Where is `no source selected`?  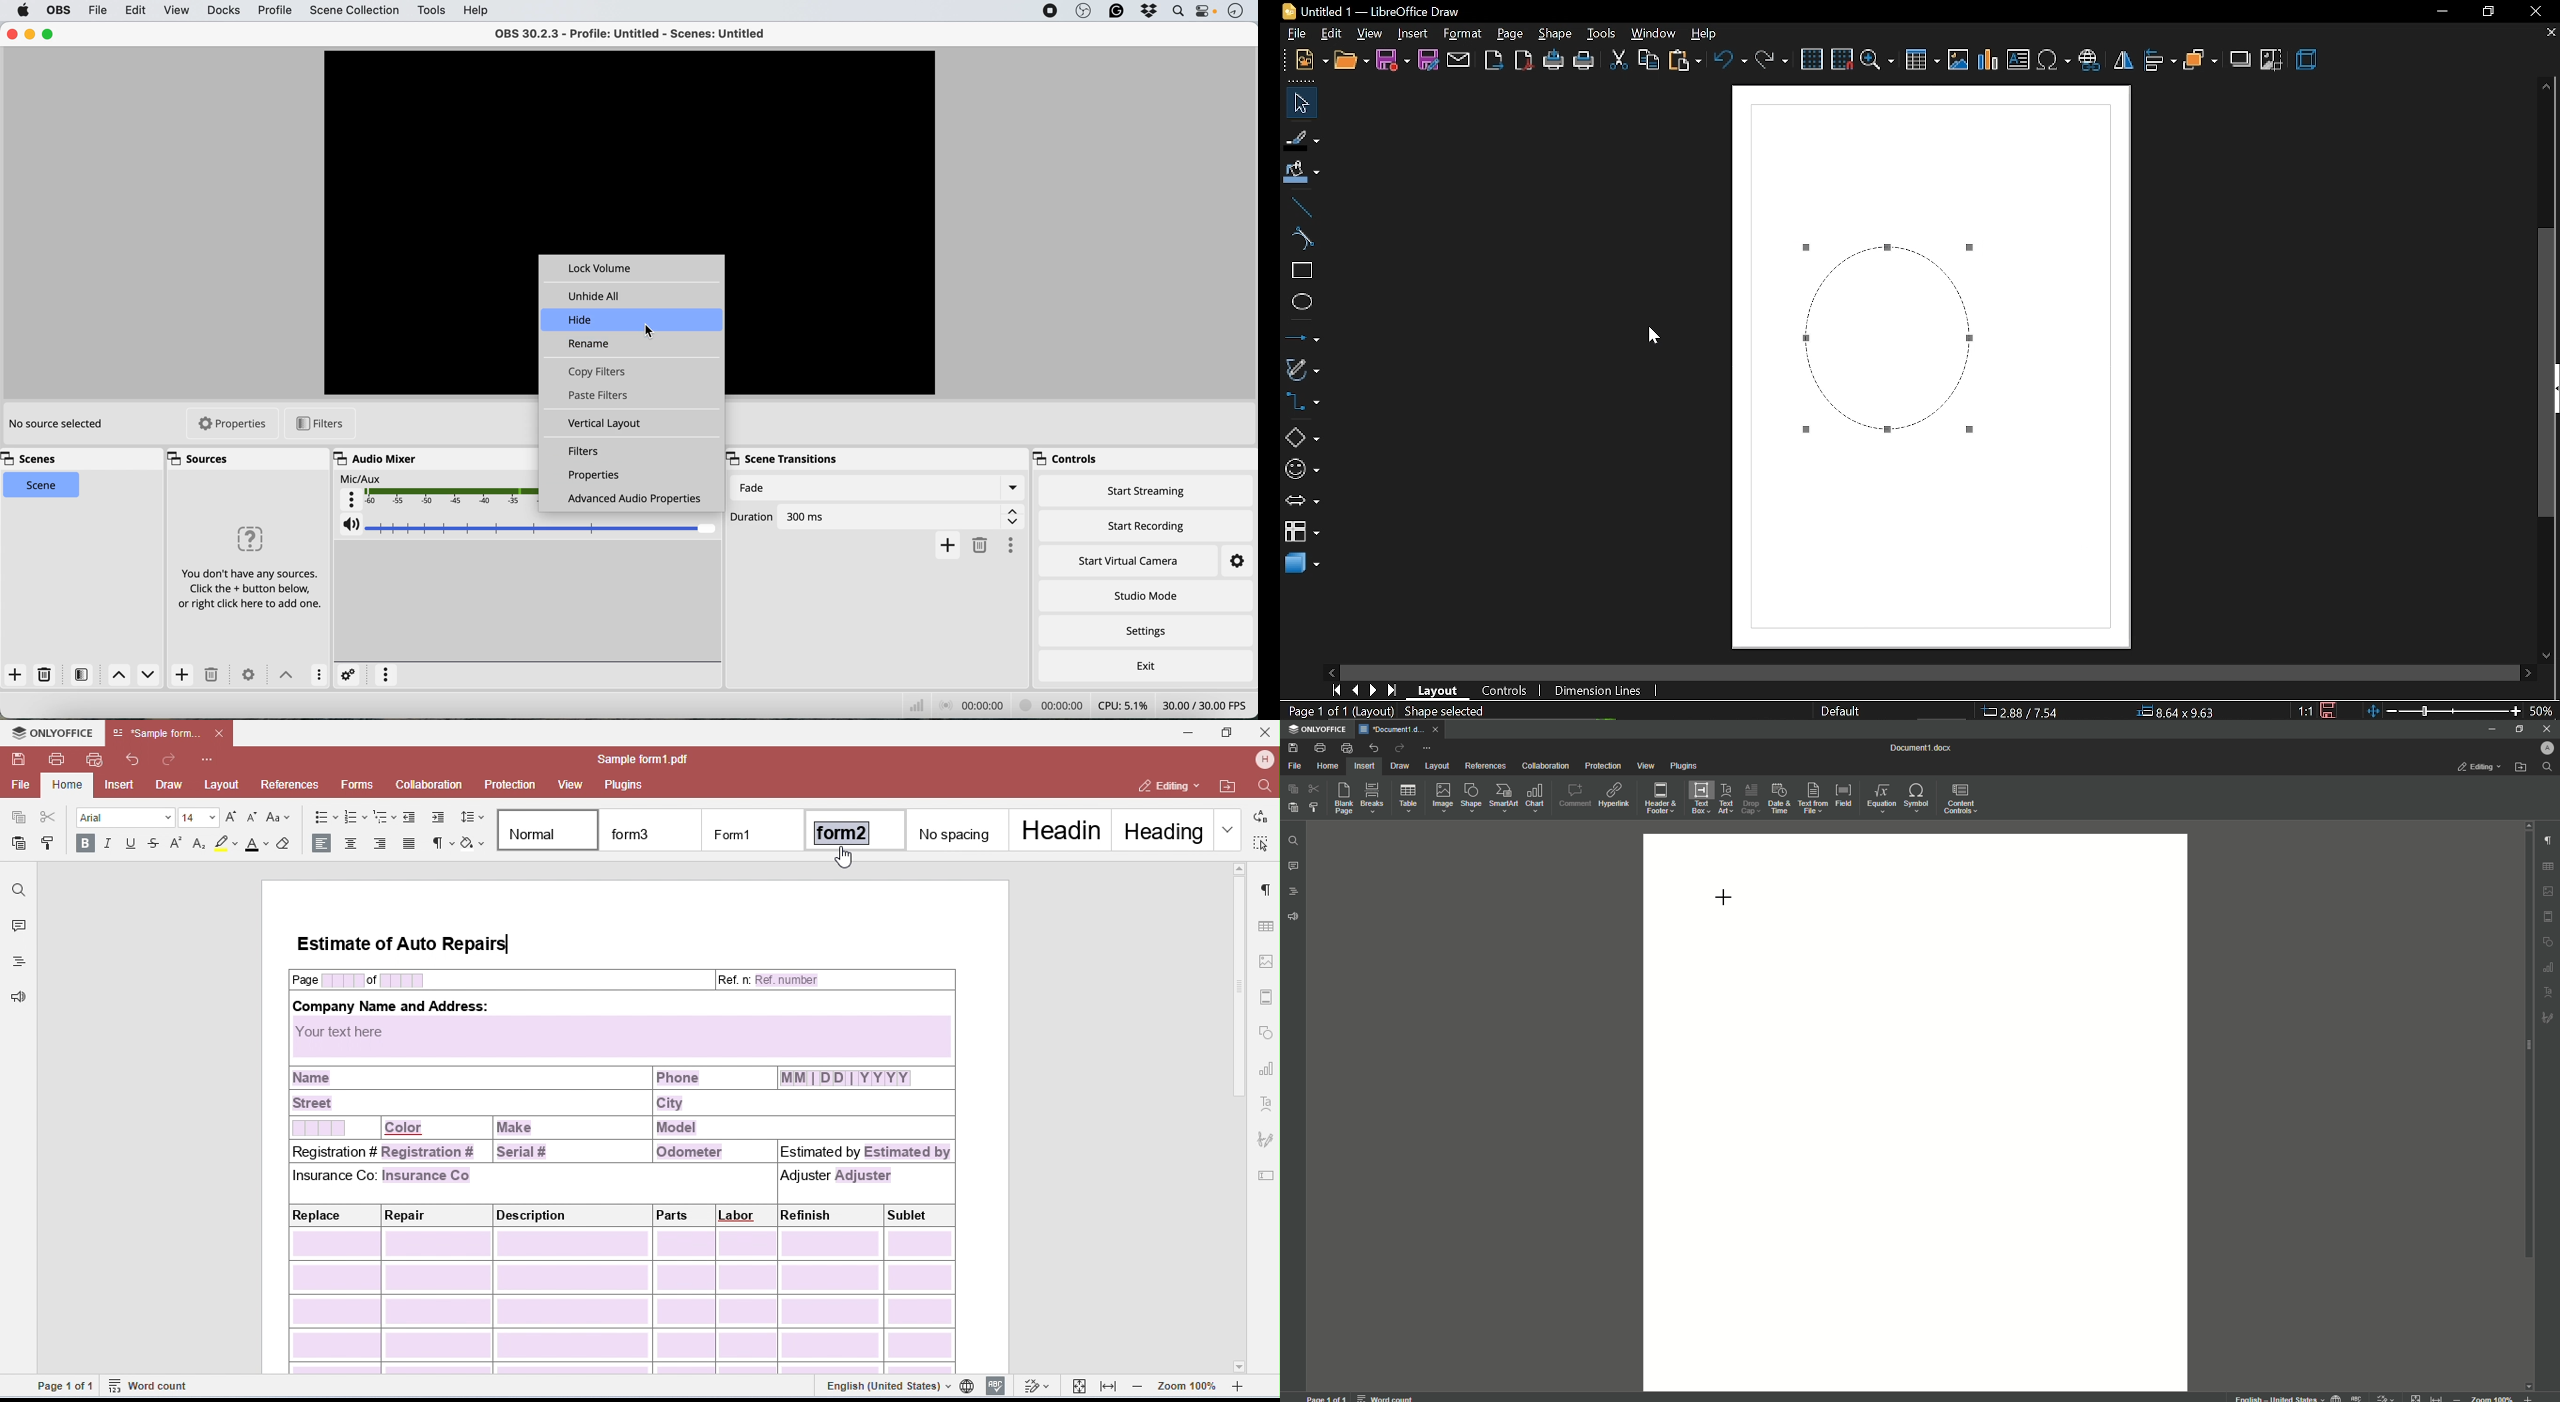 no source selected is located at coordinates (59, 426).